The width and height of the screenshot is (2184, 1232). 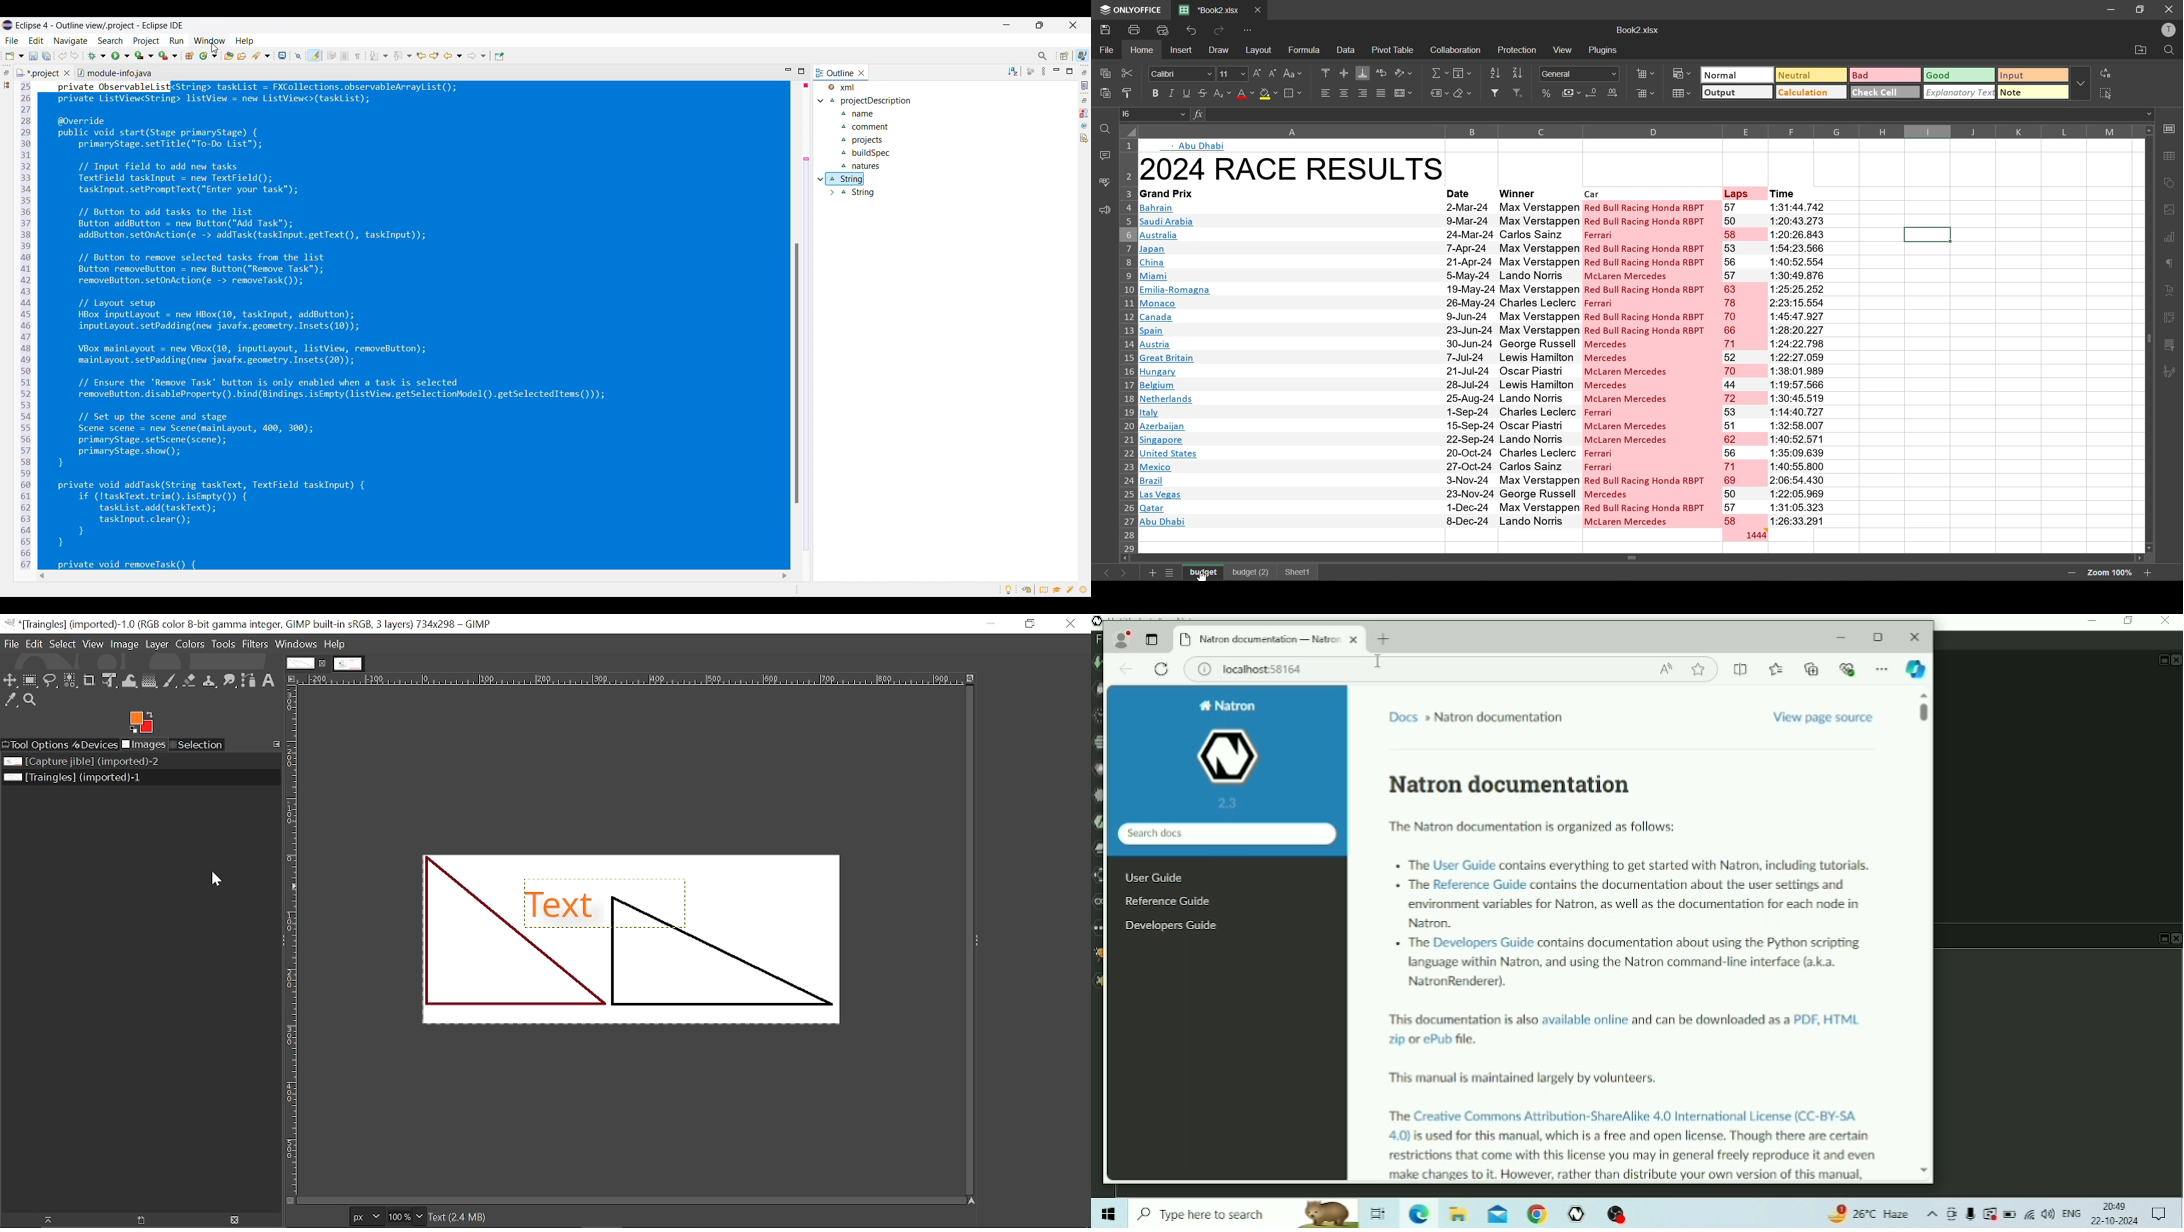 I want to click on clear, so click(x=1467, y=94).